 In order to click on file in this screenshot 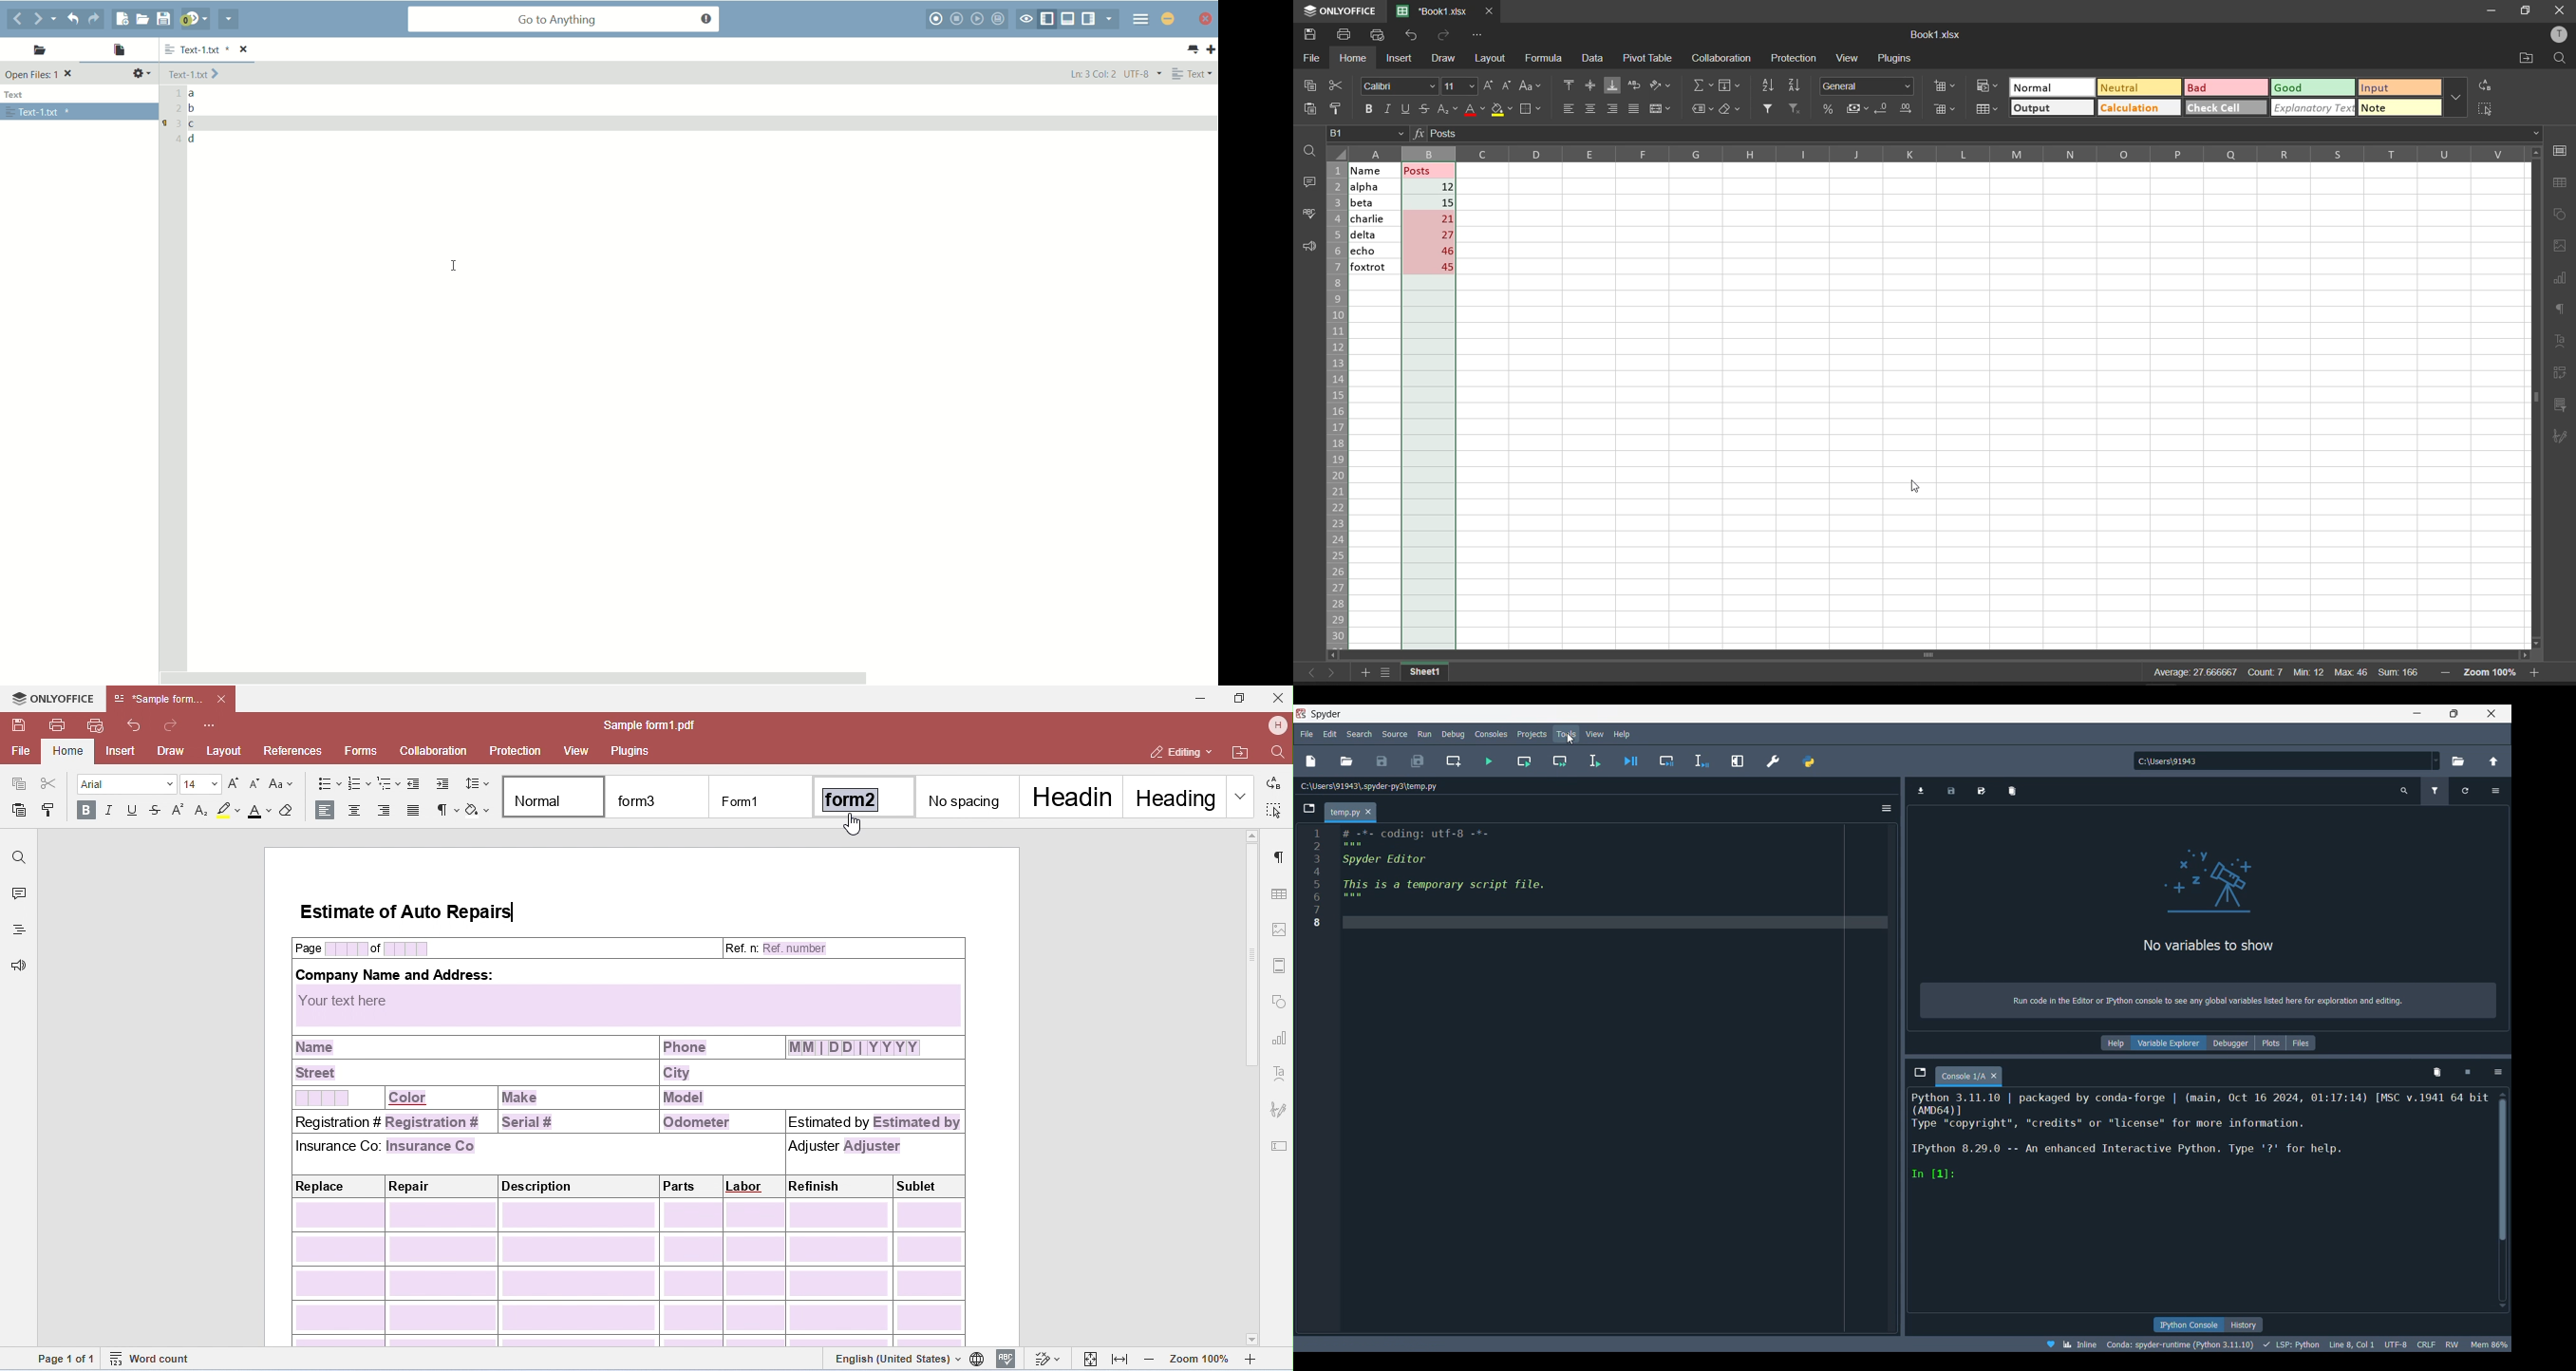, I will do `click(1312, 59)`.